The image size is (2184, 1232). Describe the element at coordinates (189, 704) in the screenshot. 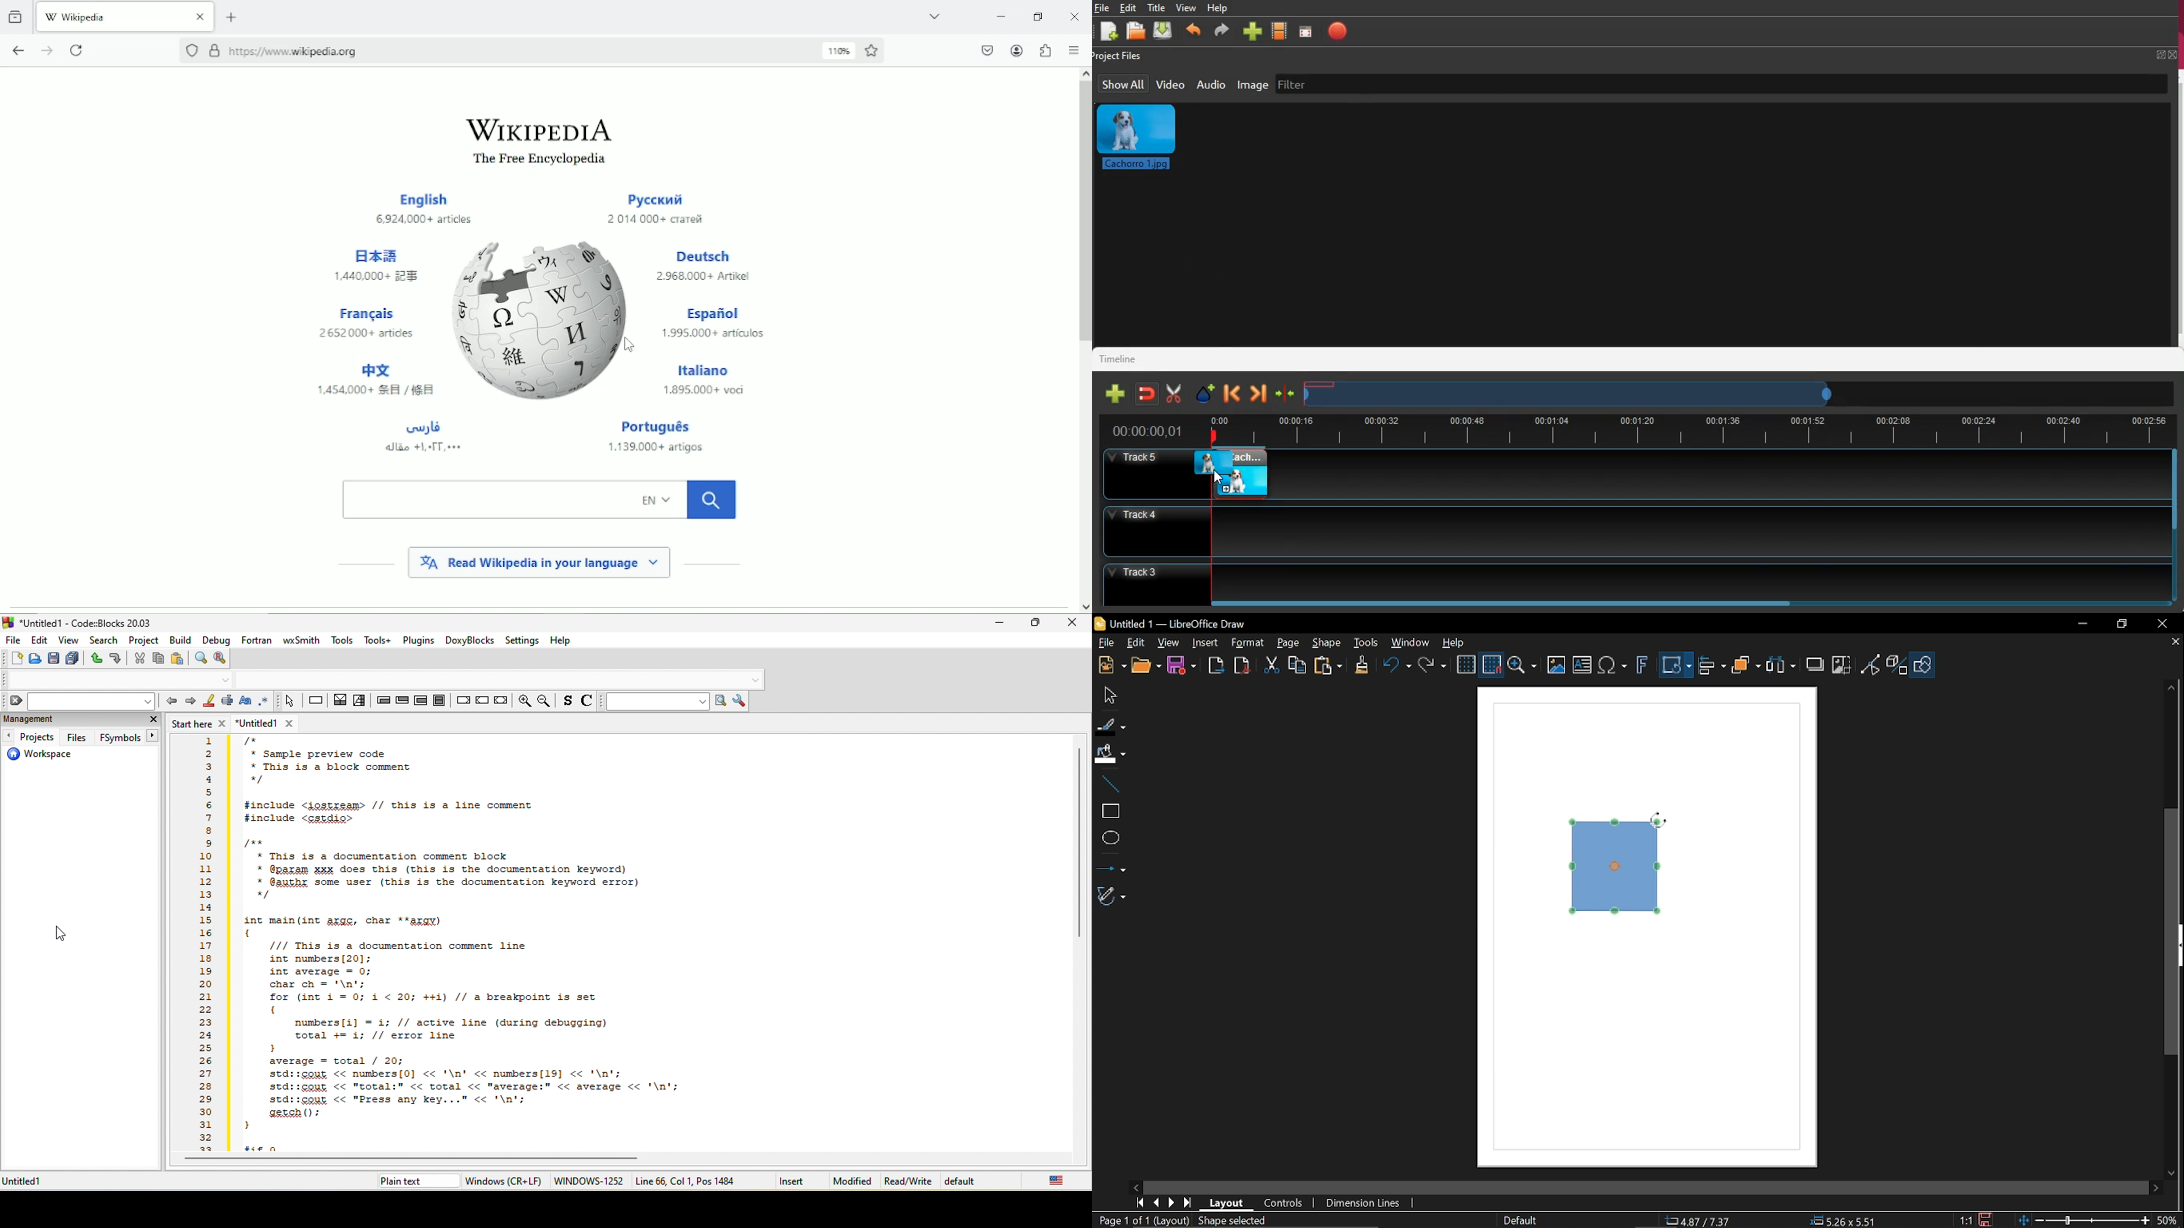

I see `next` at that location.